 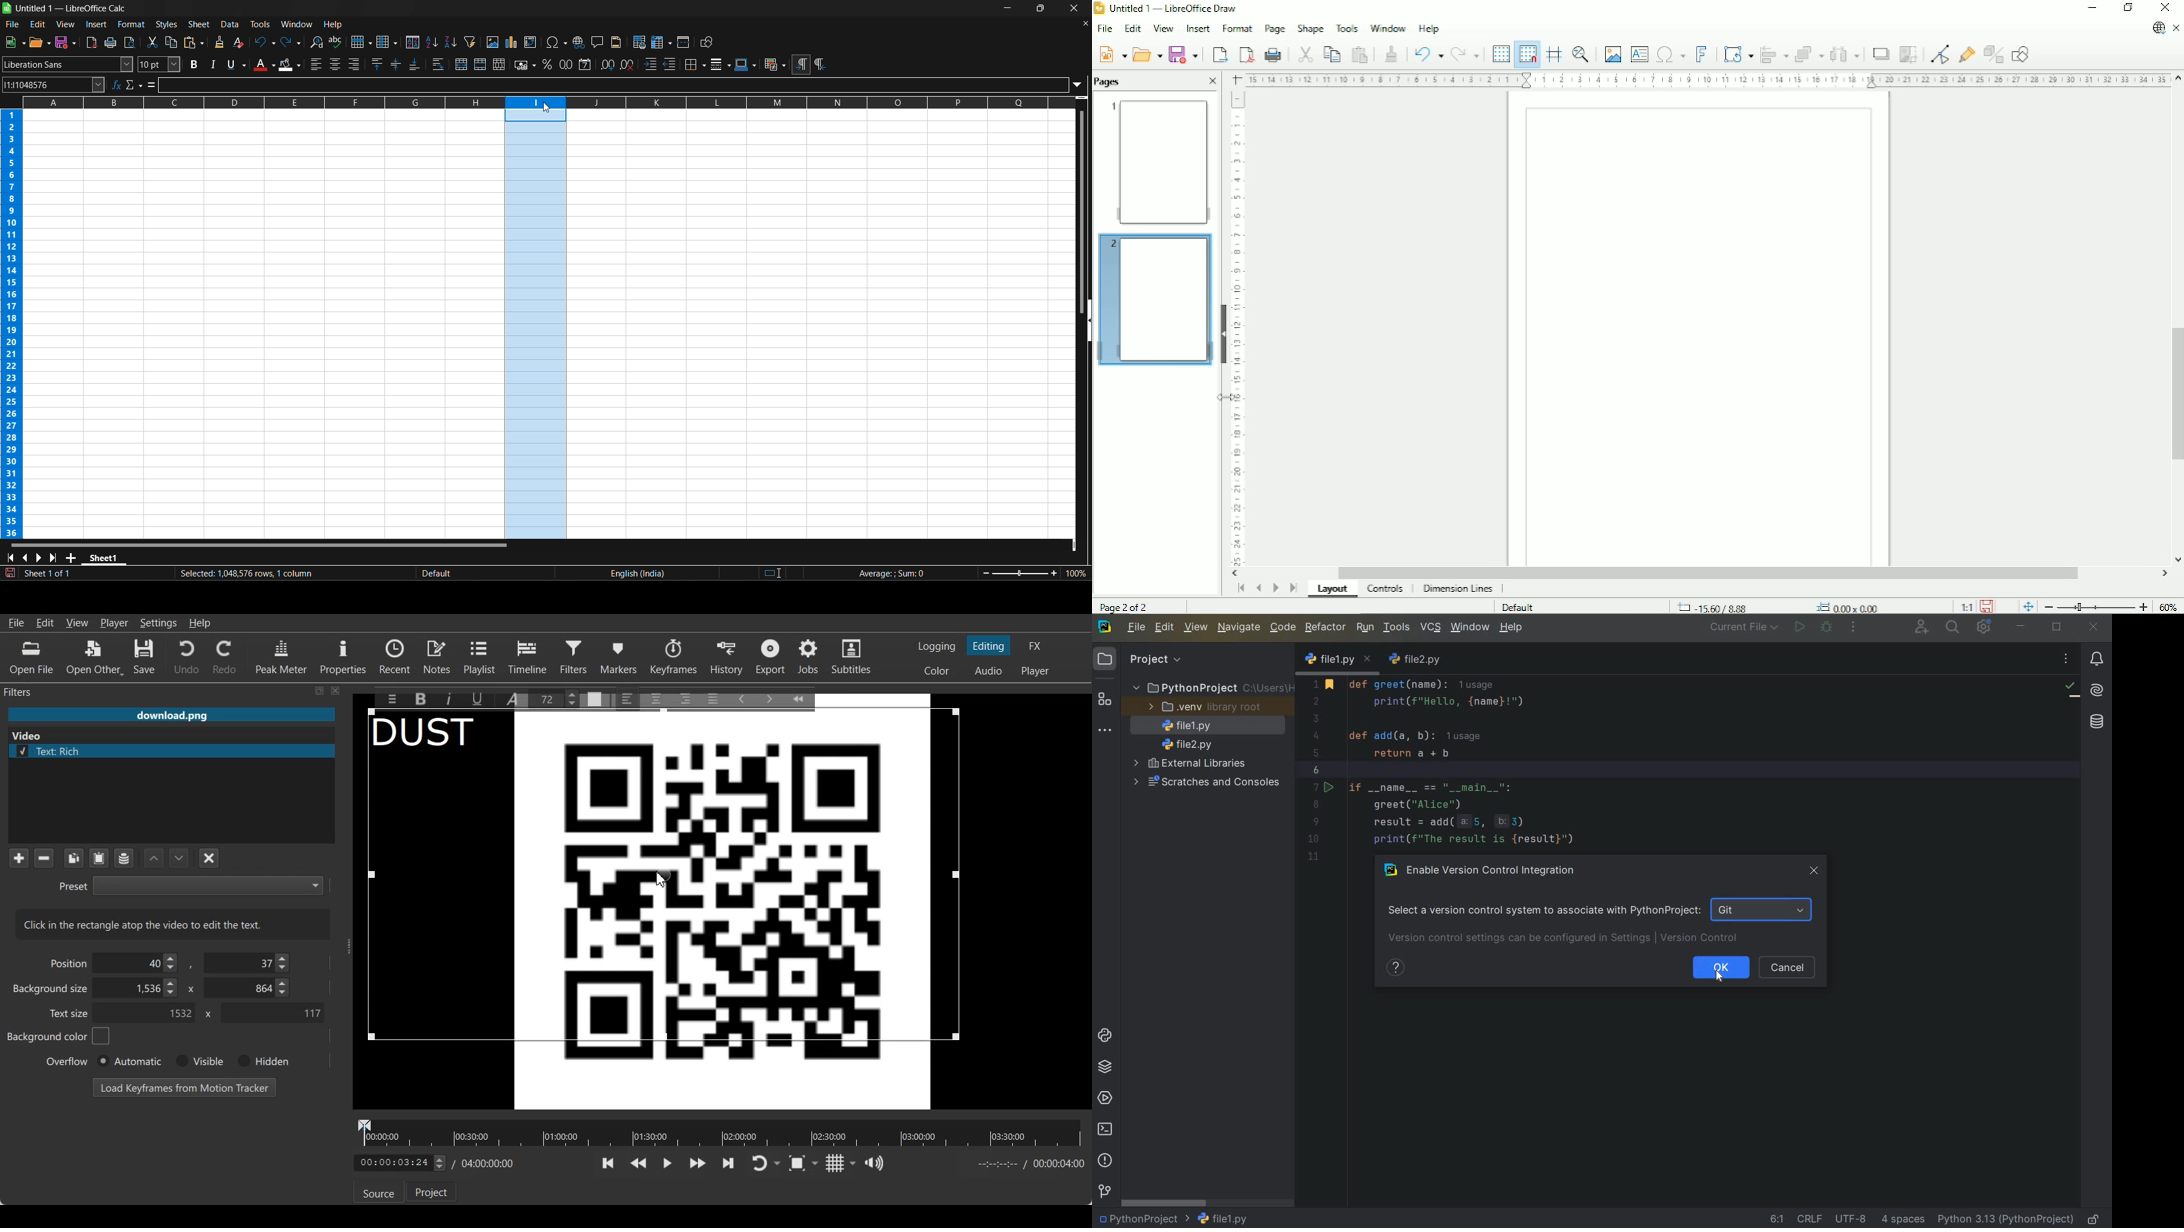 I want to click on input line, so click(x=620, y=84).